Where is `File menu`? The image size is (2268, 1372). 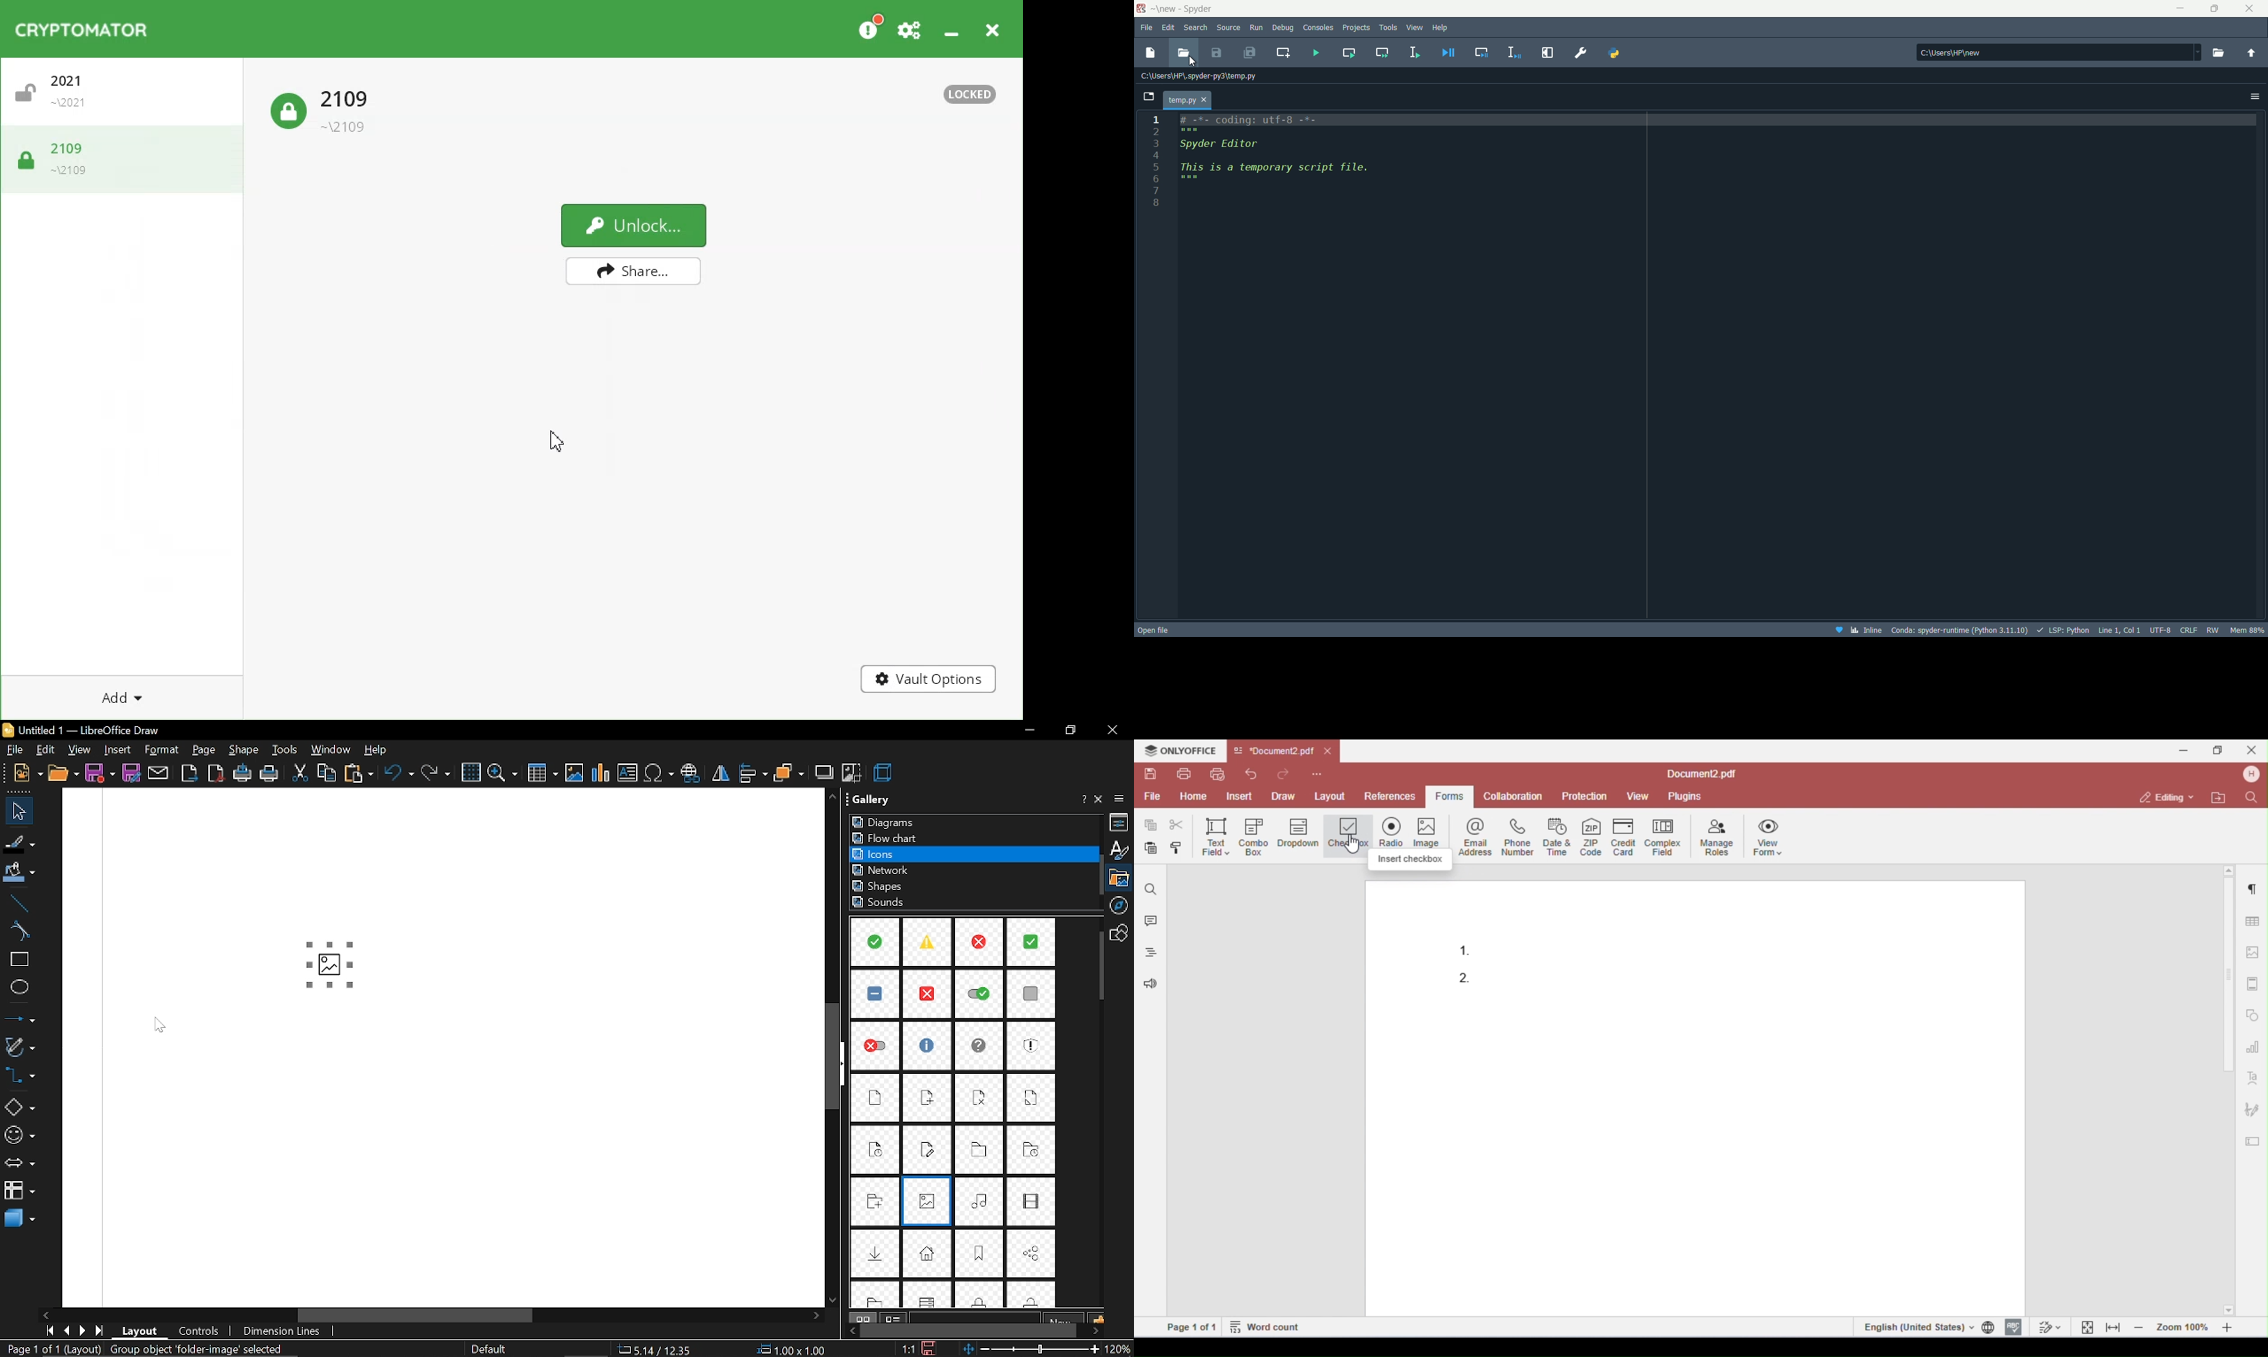 File menu is located at coordinates (1147, 27).